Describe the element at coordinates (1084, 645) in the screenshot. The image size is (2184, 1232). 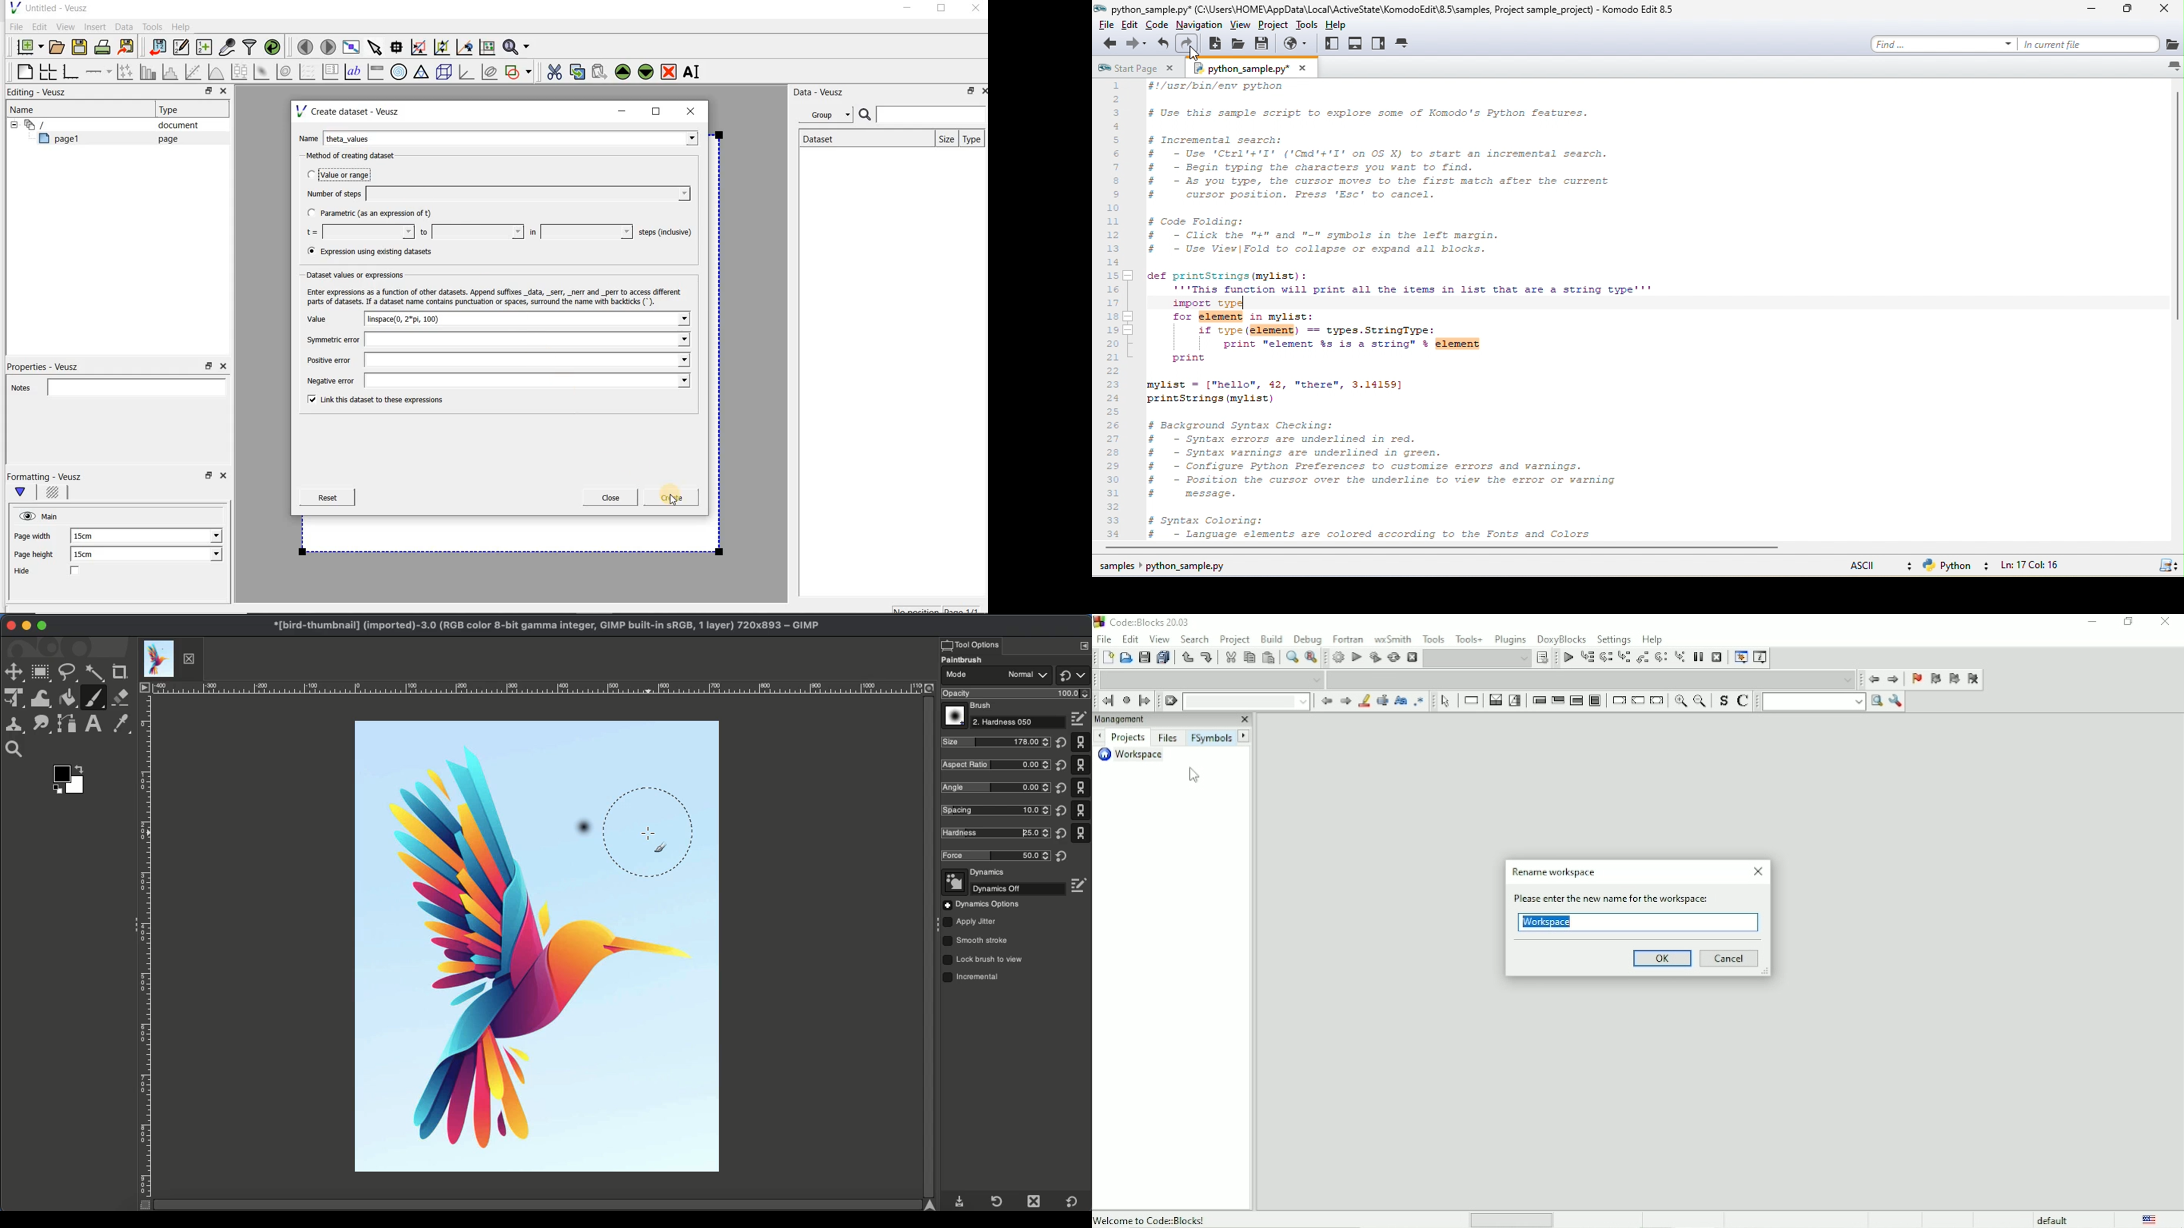
I see `Options` at that location.